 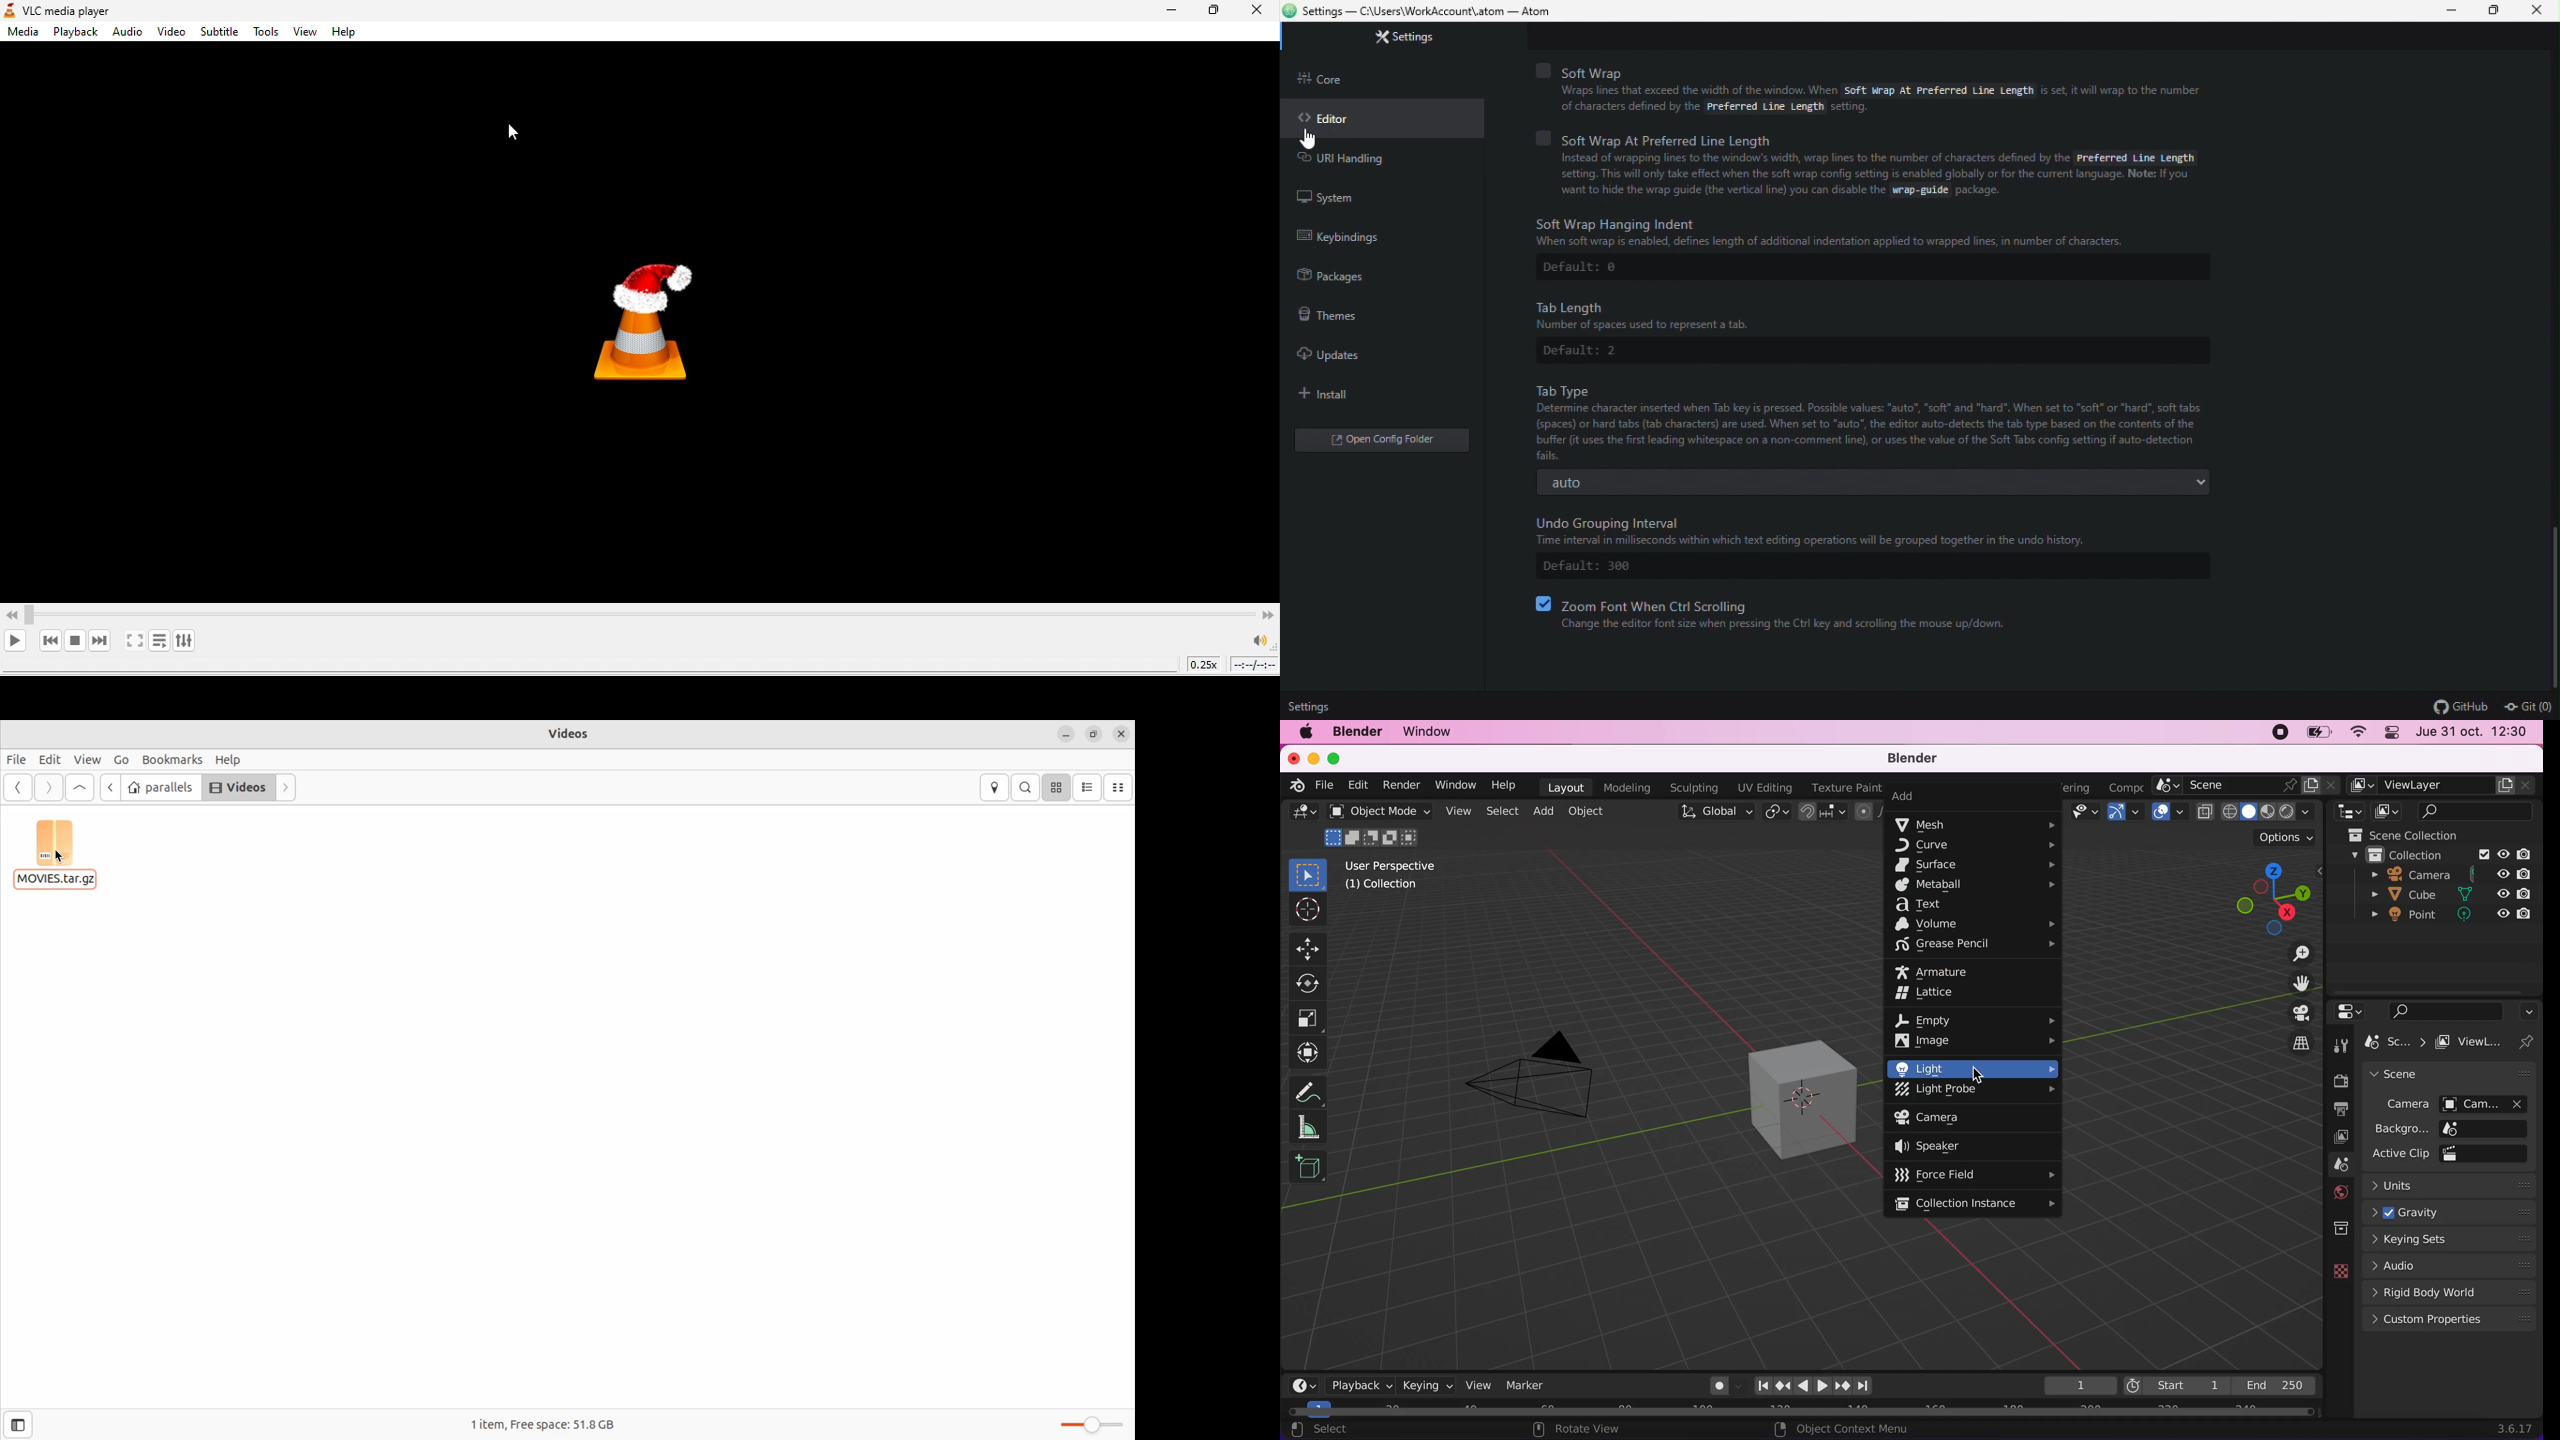 I want to click on search, so click(x=2440, y=1011).